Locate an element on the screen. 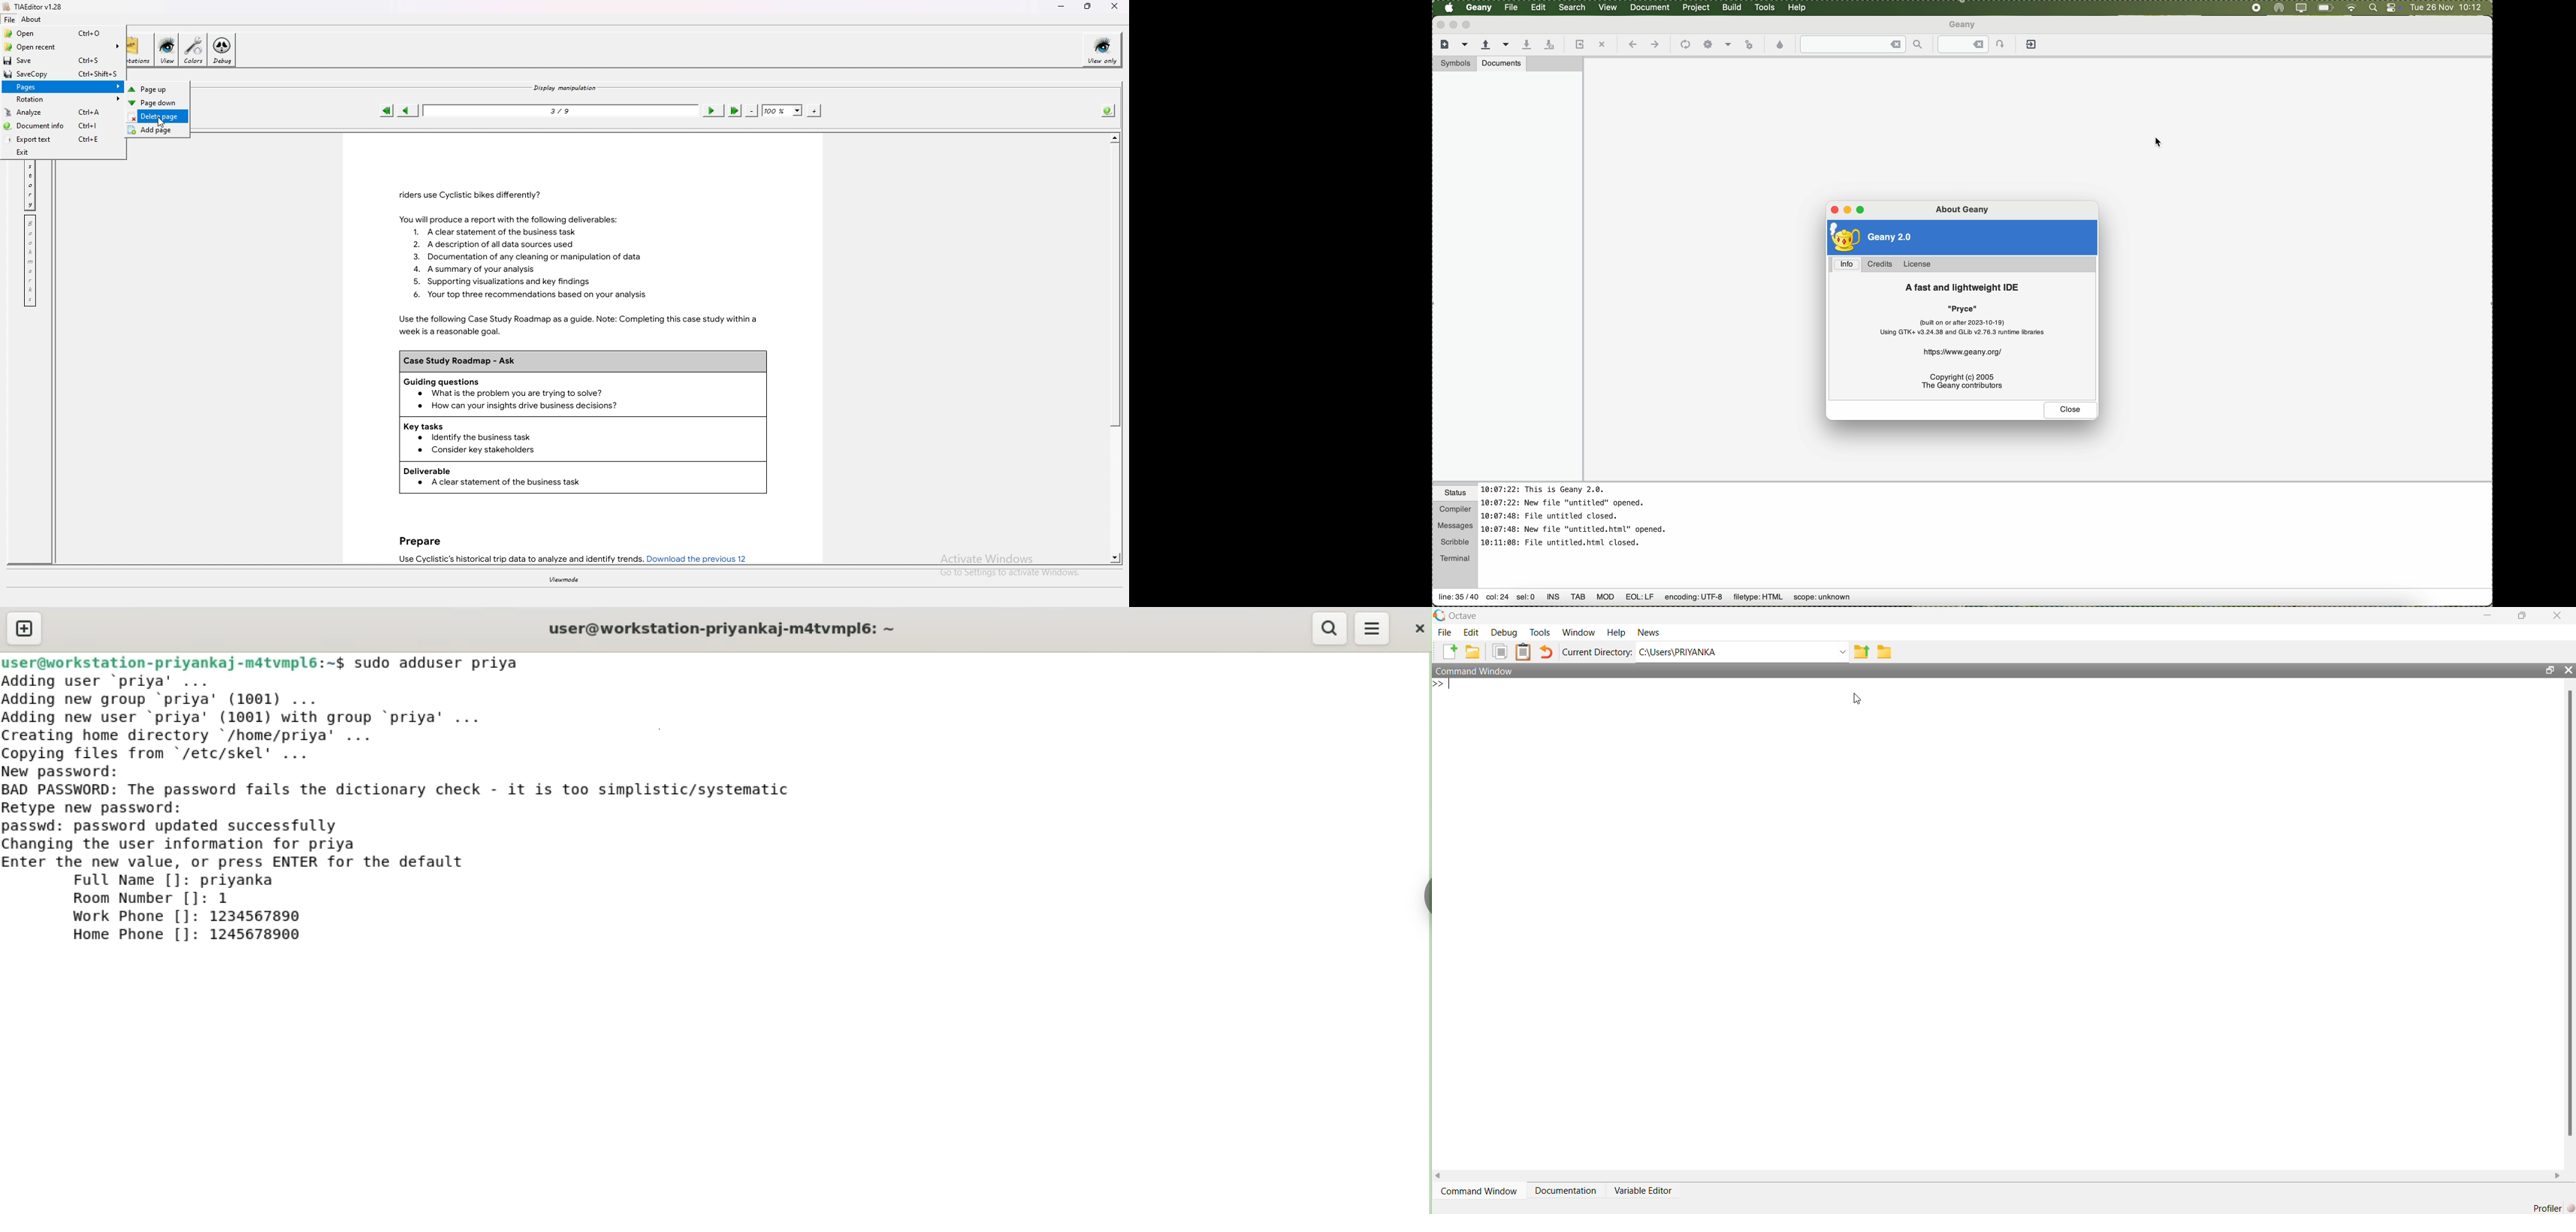  user@workstation-priyankaj-m4tvmpl6:~$ is located at coordinates (173, 660).